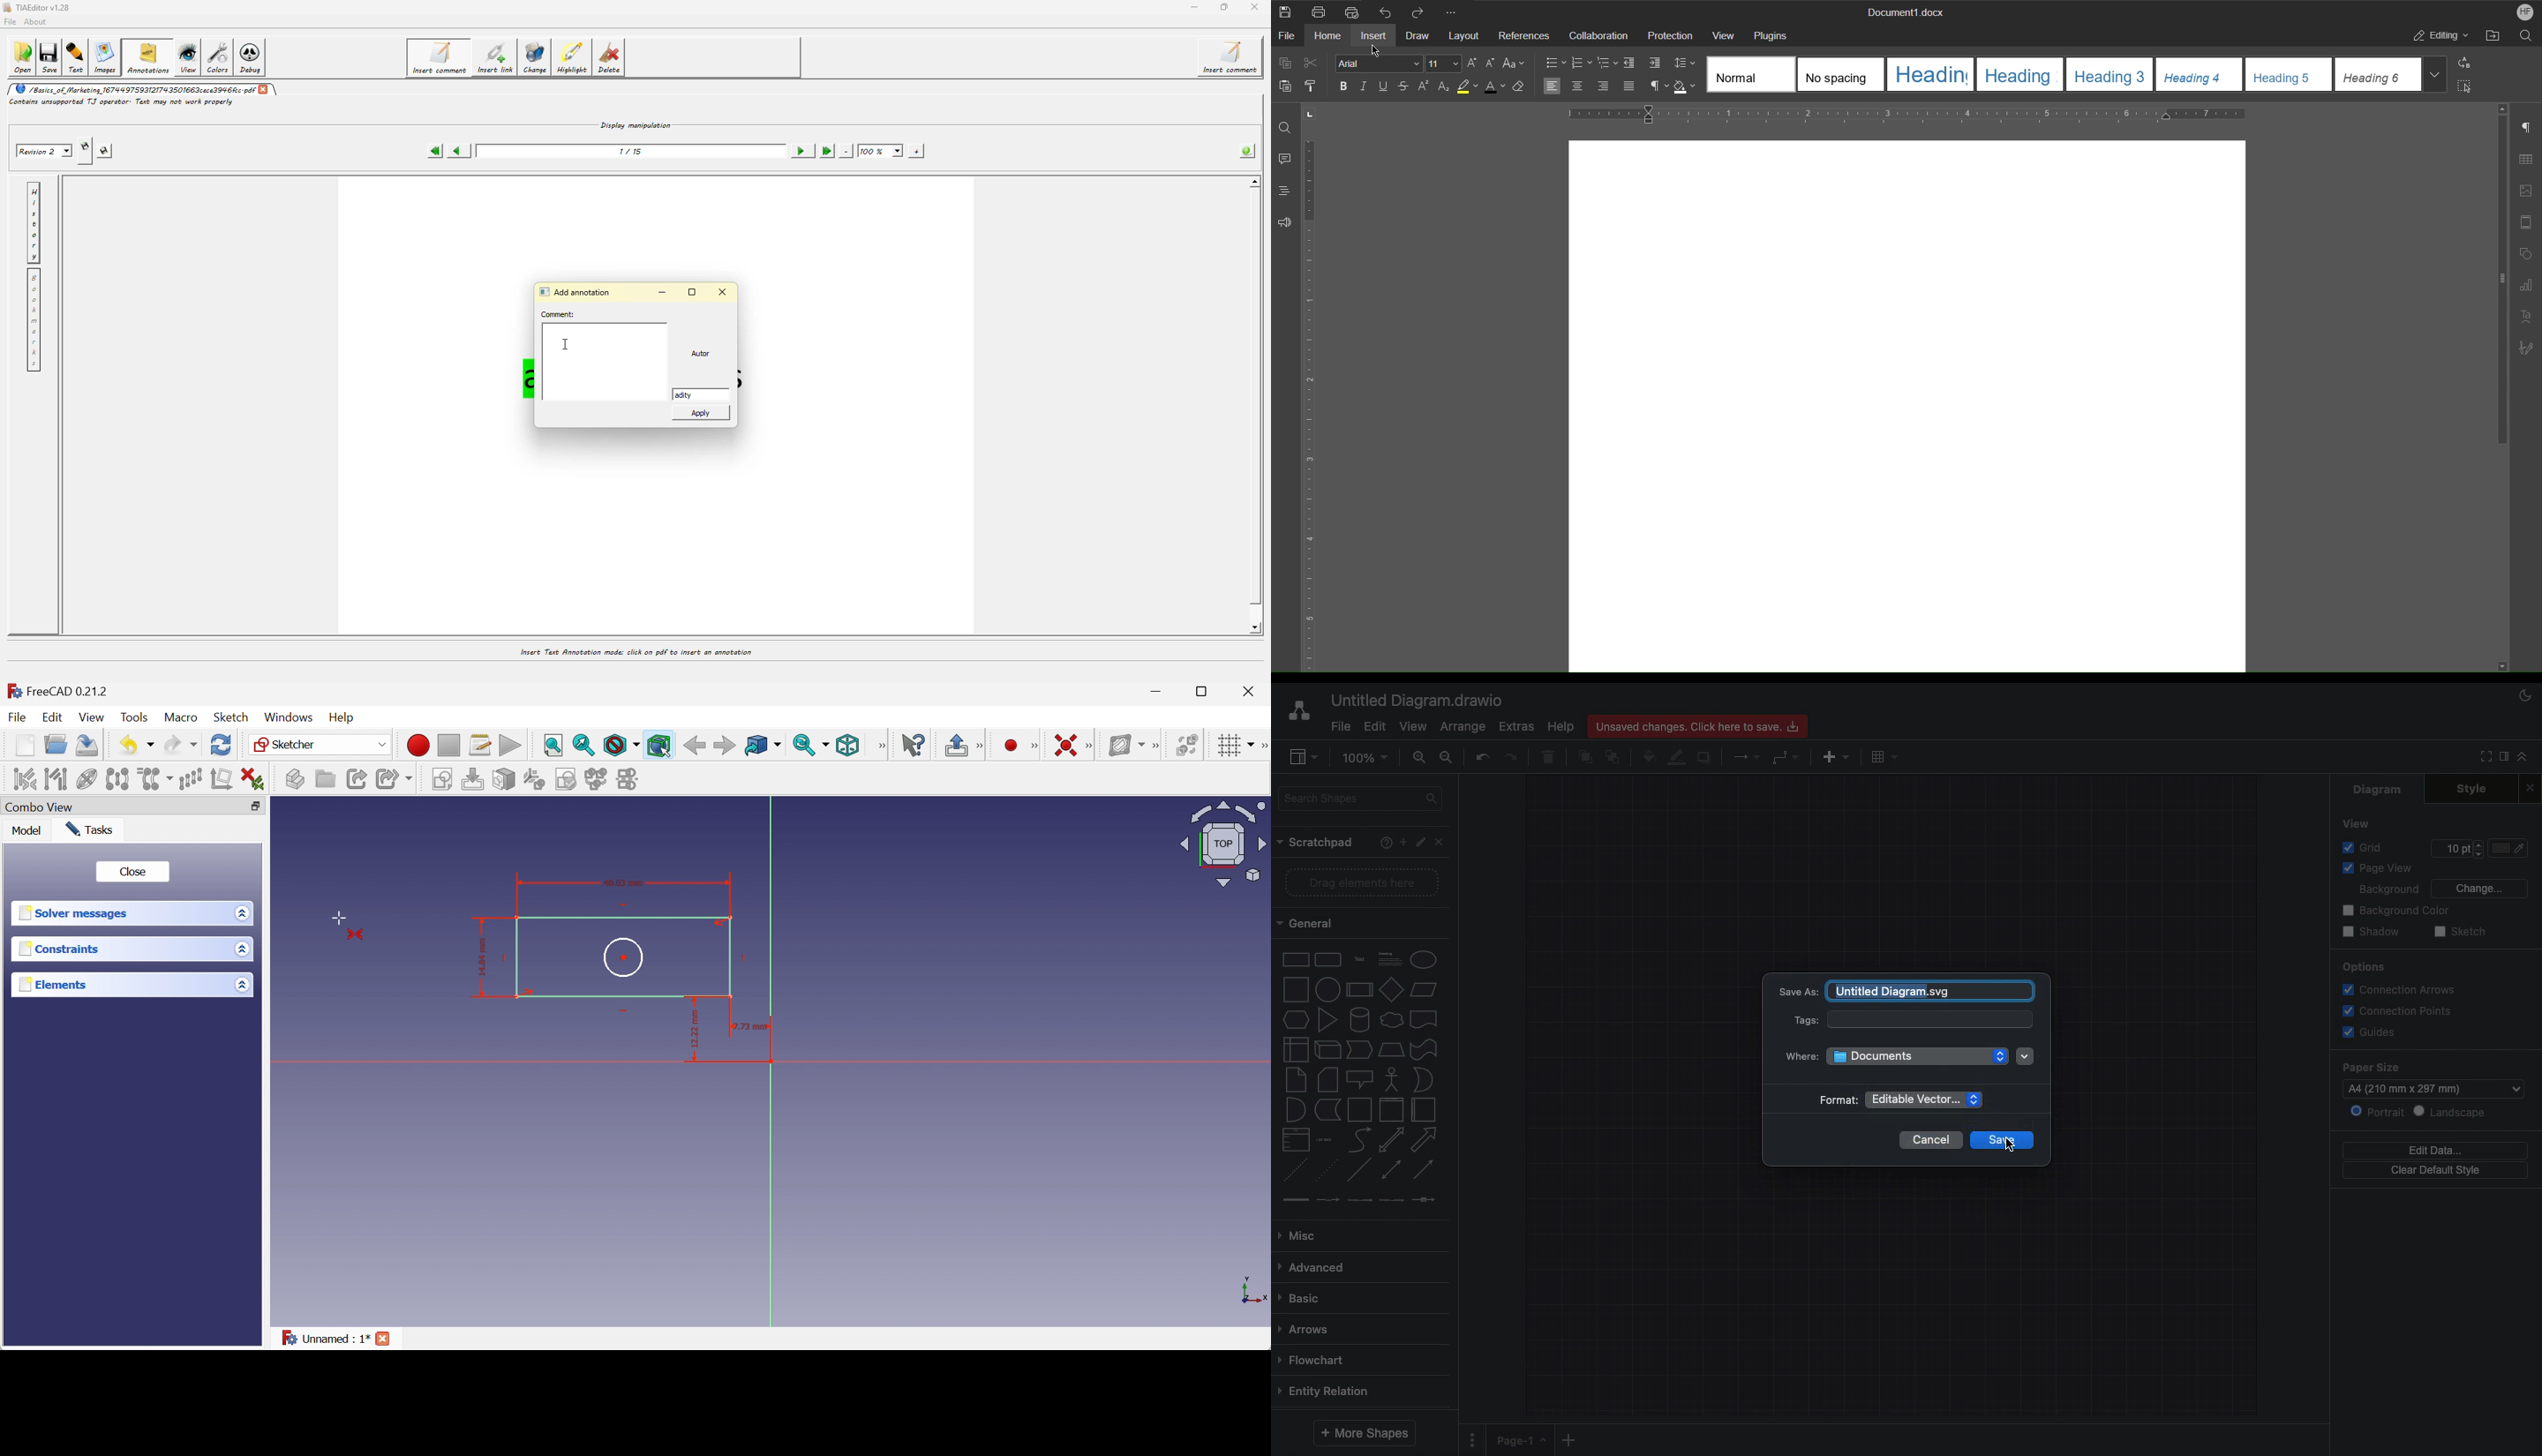 This screenshot has width=2548, height=1456. I want to click on View, so click(1413, 727).